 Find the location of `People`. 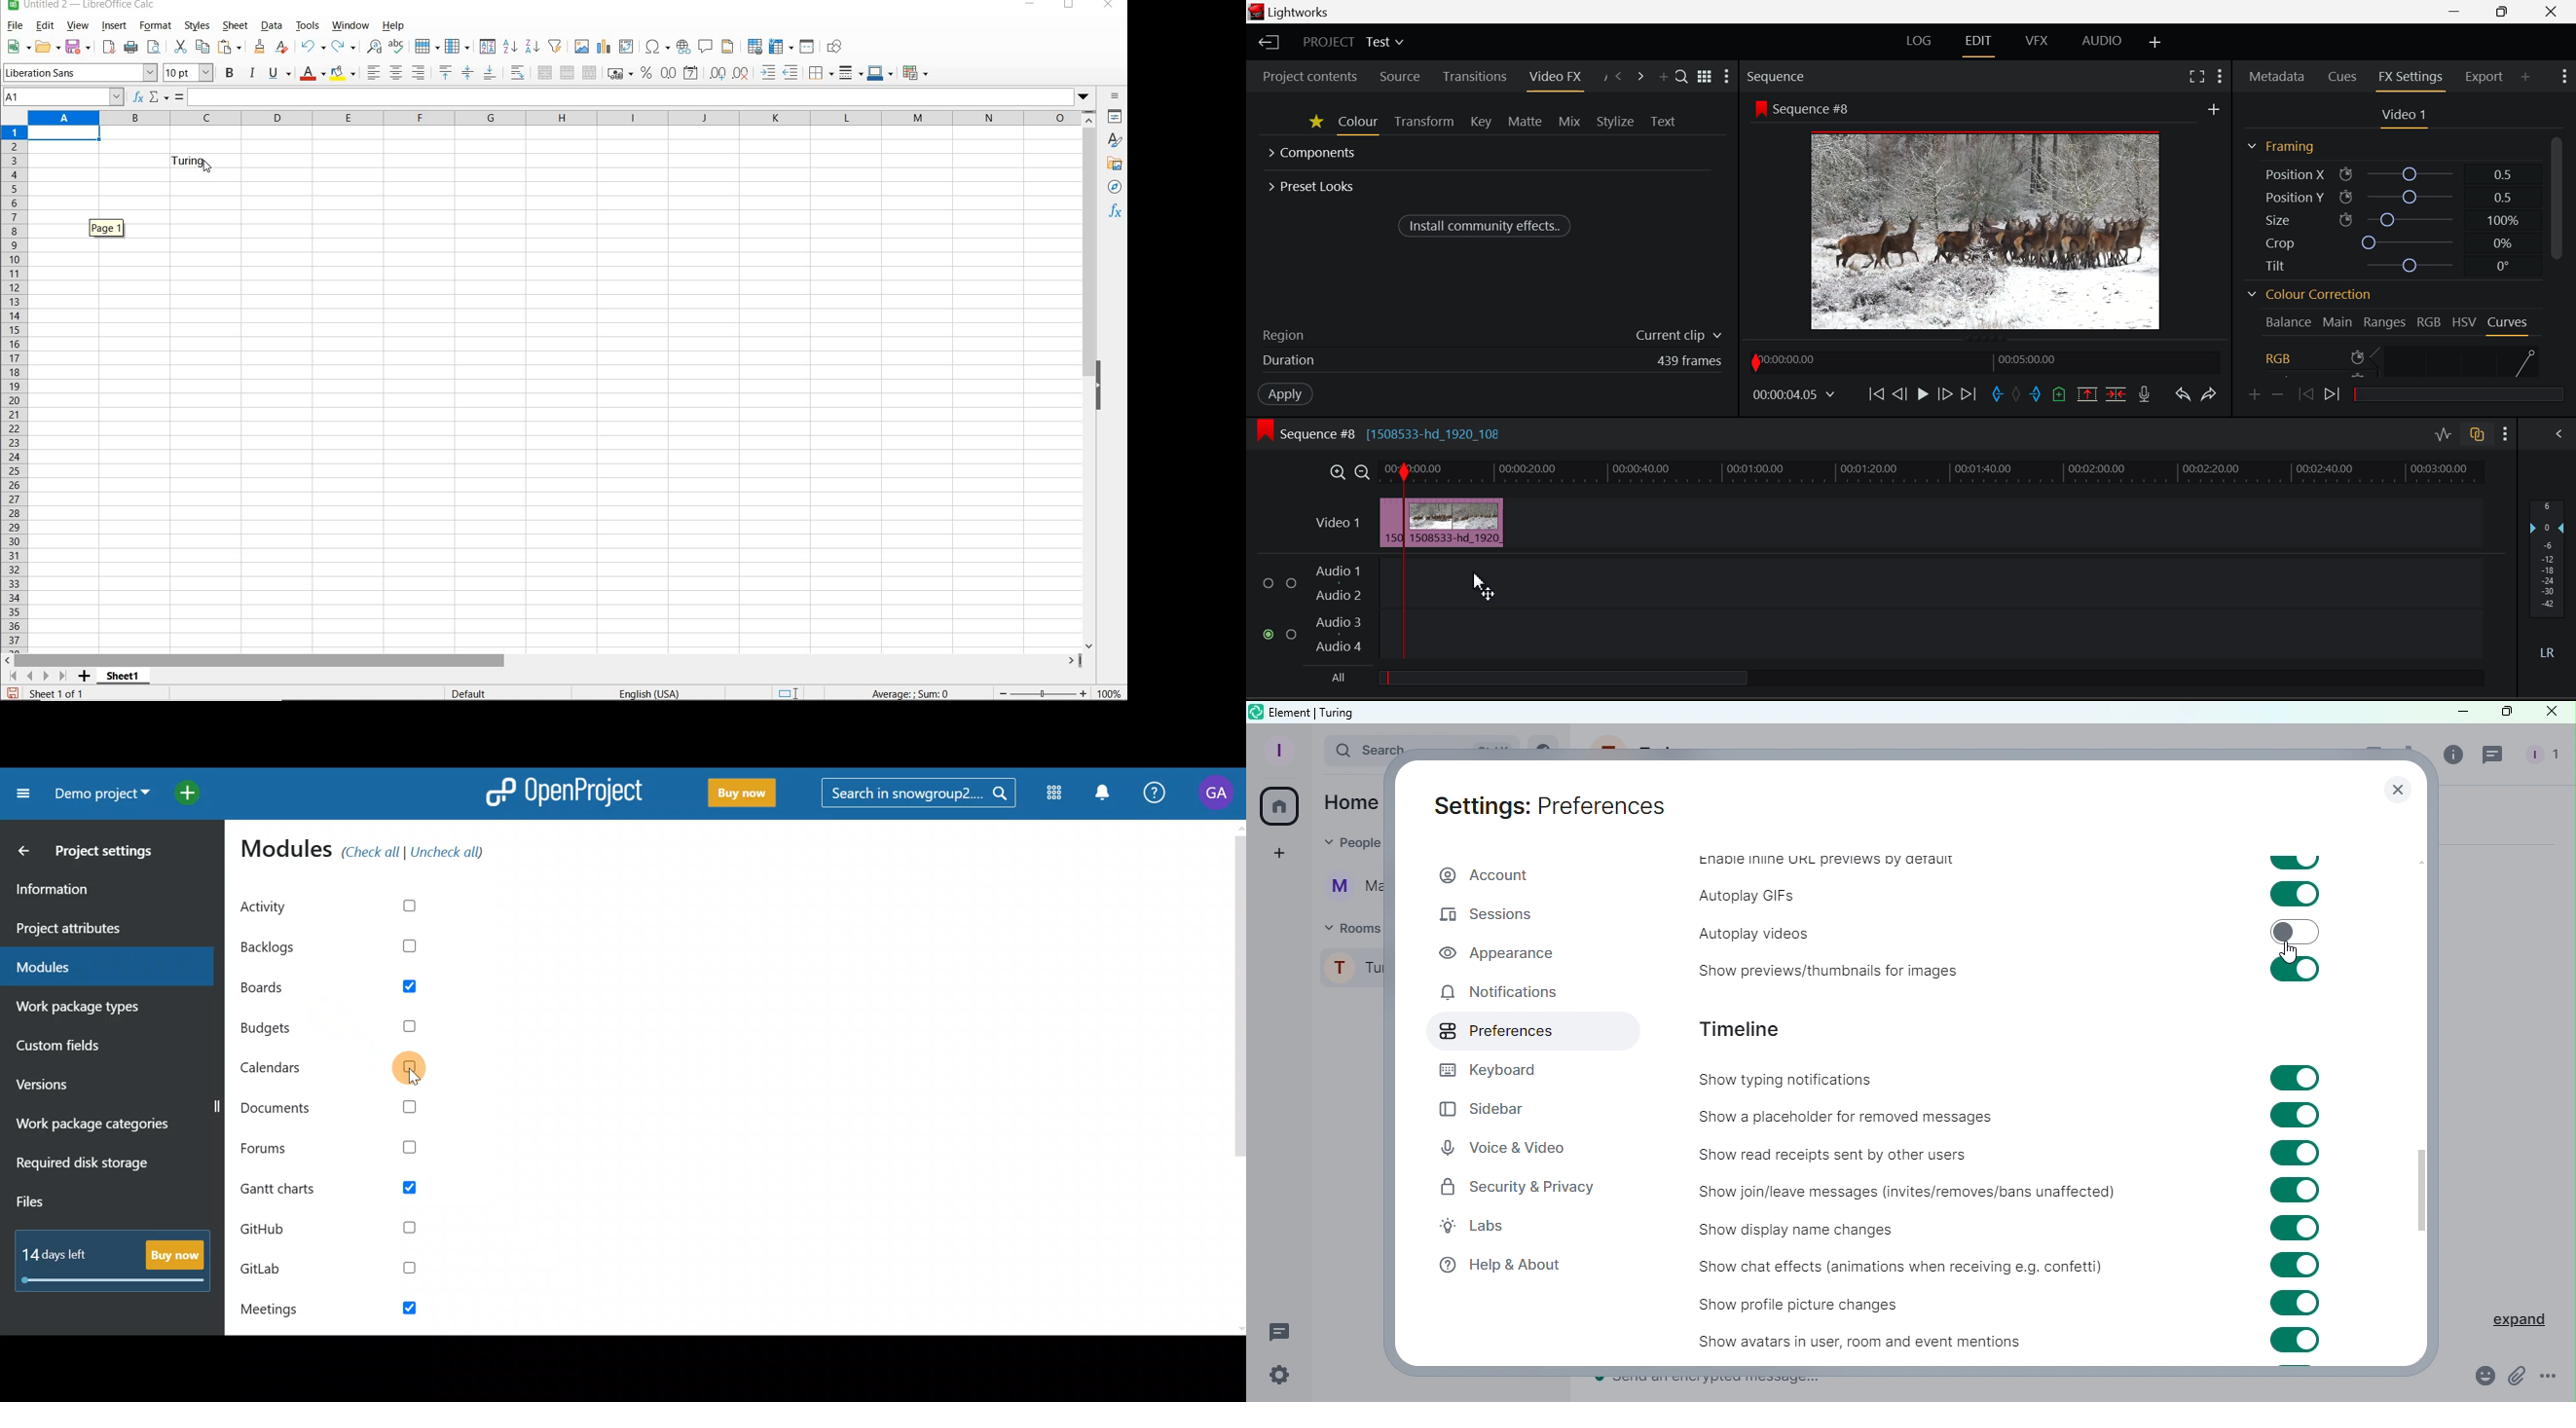

People is located at coordinates (1347, 845).